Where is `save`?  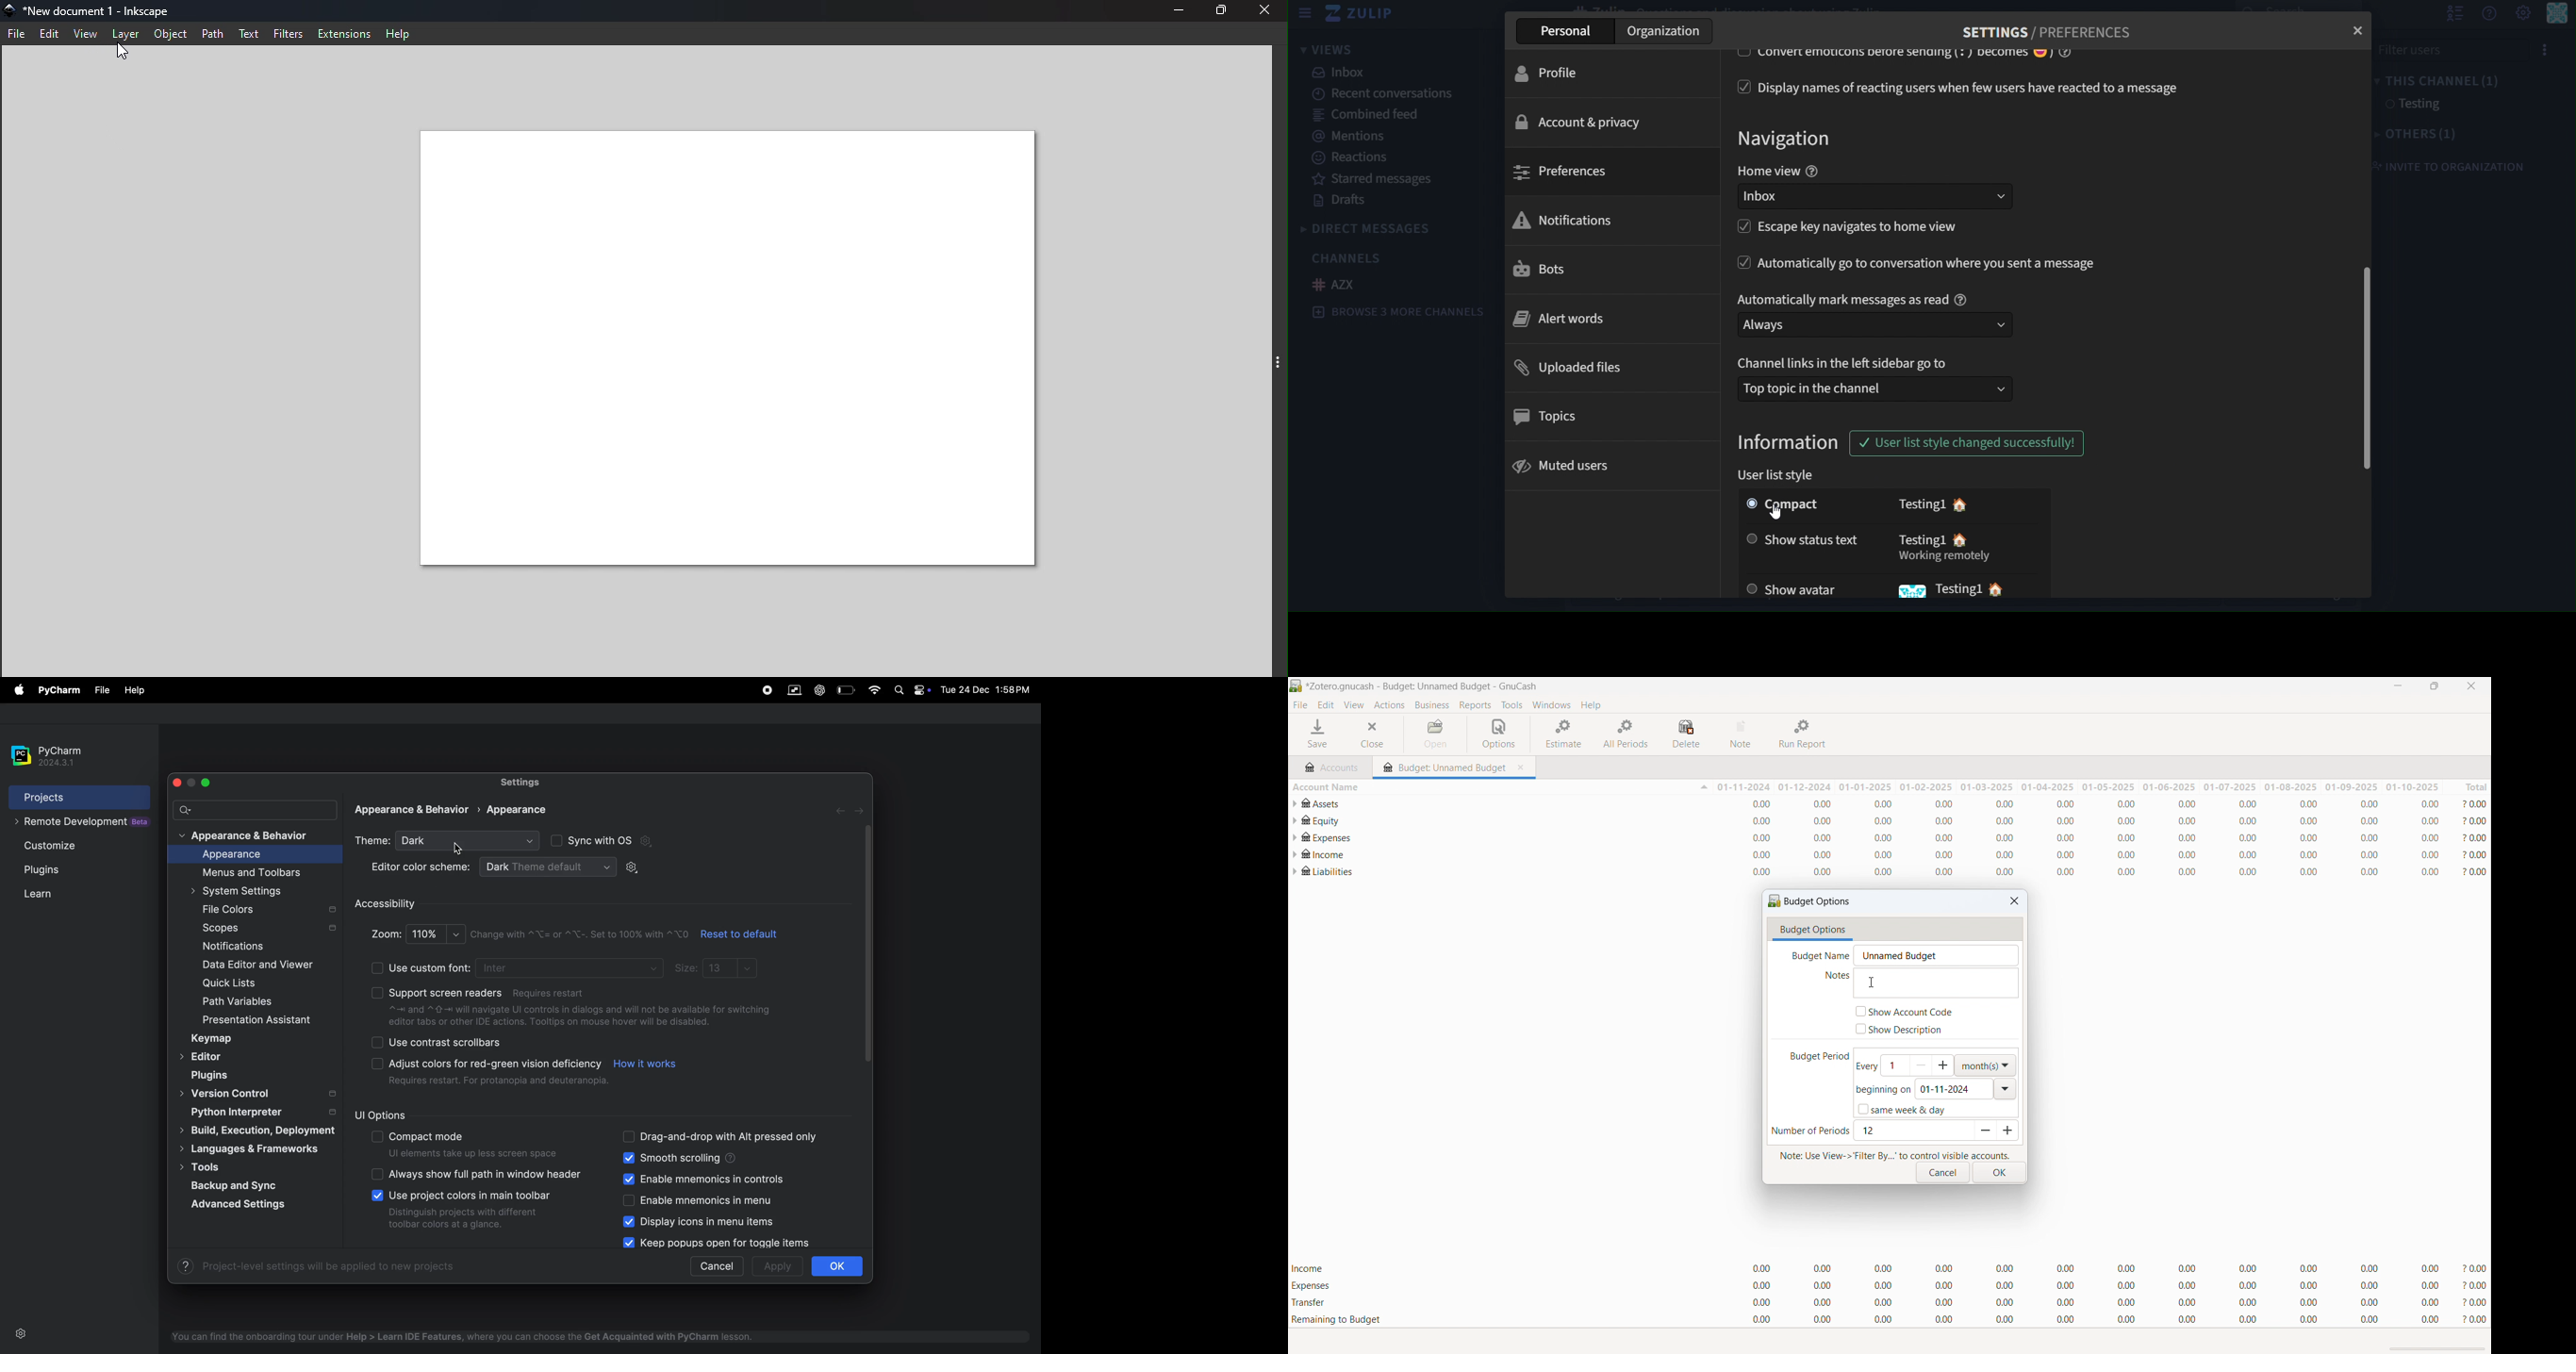
save is located at coordinates (1319, 734).